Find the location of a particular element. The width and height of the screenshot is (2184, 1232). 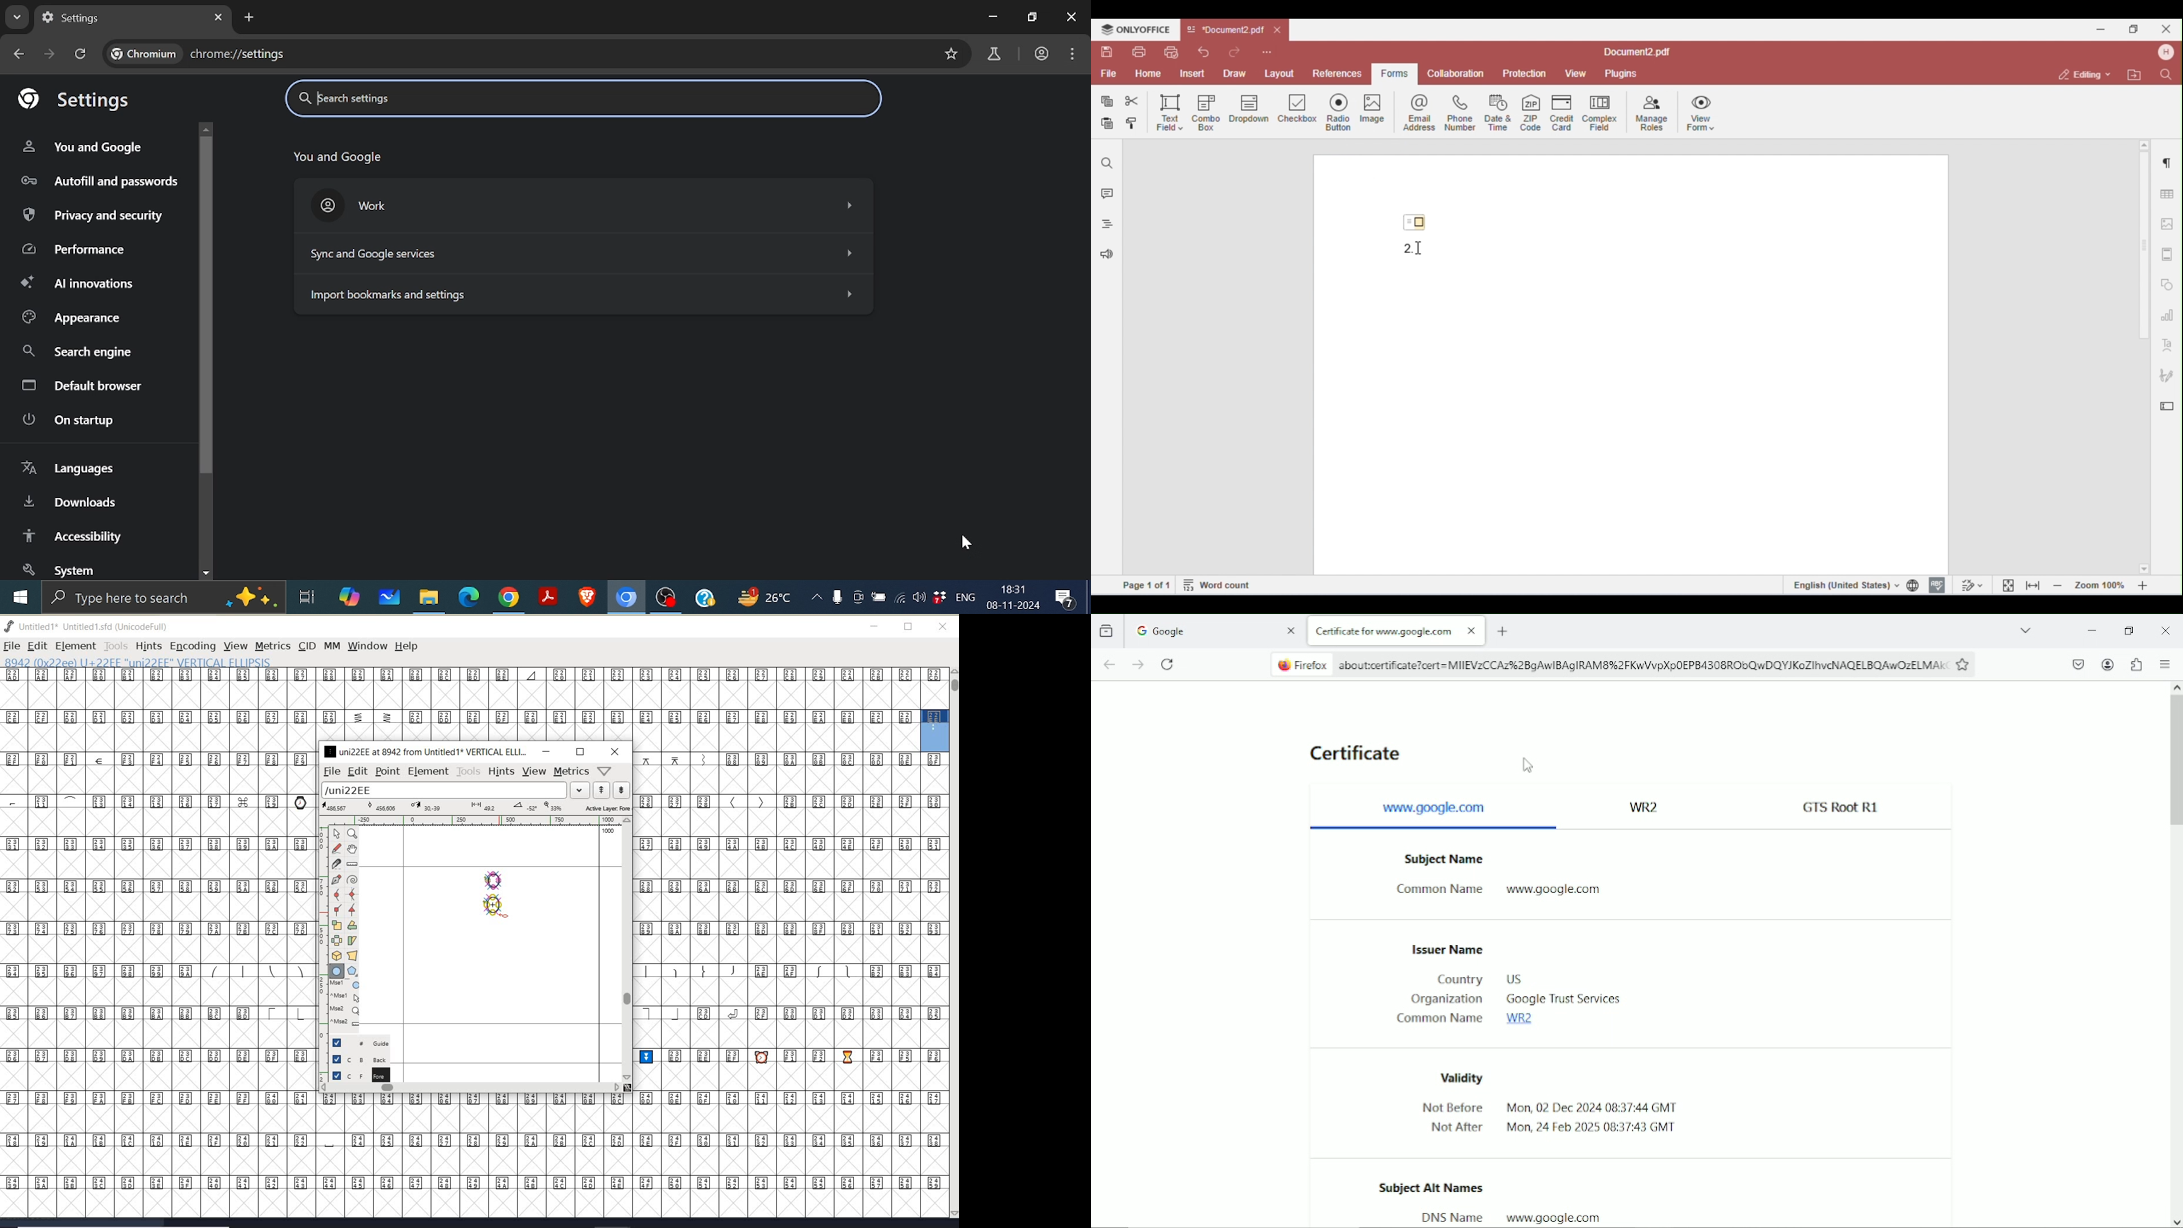

Mark as favorite is located at coordinates (952, 54).